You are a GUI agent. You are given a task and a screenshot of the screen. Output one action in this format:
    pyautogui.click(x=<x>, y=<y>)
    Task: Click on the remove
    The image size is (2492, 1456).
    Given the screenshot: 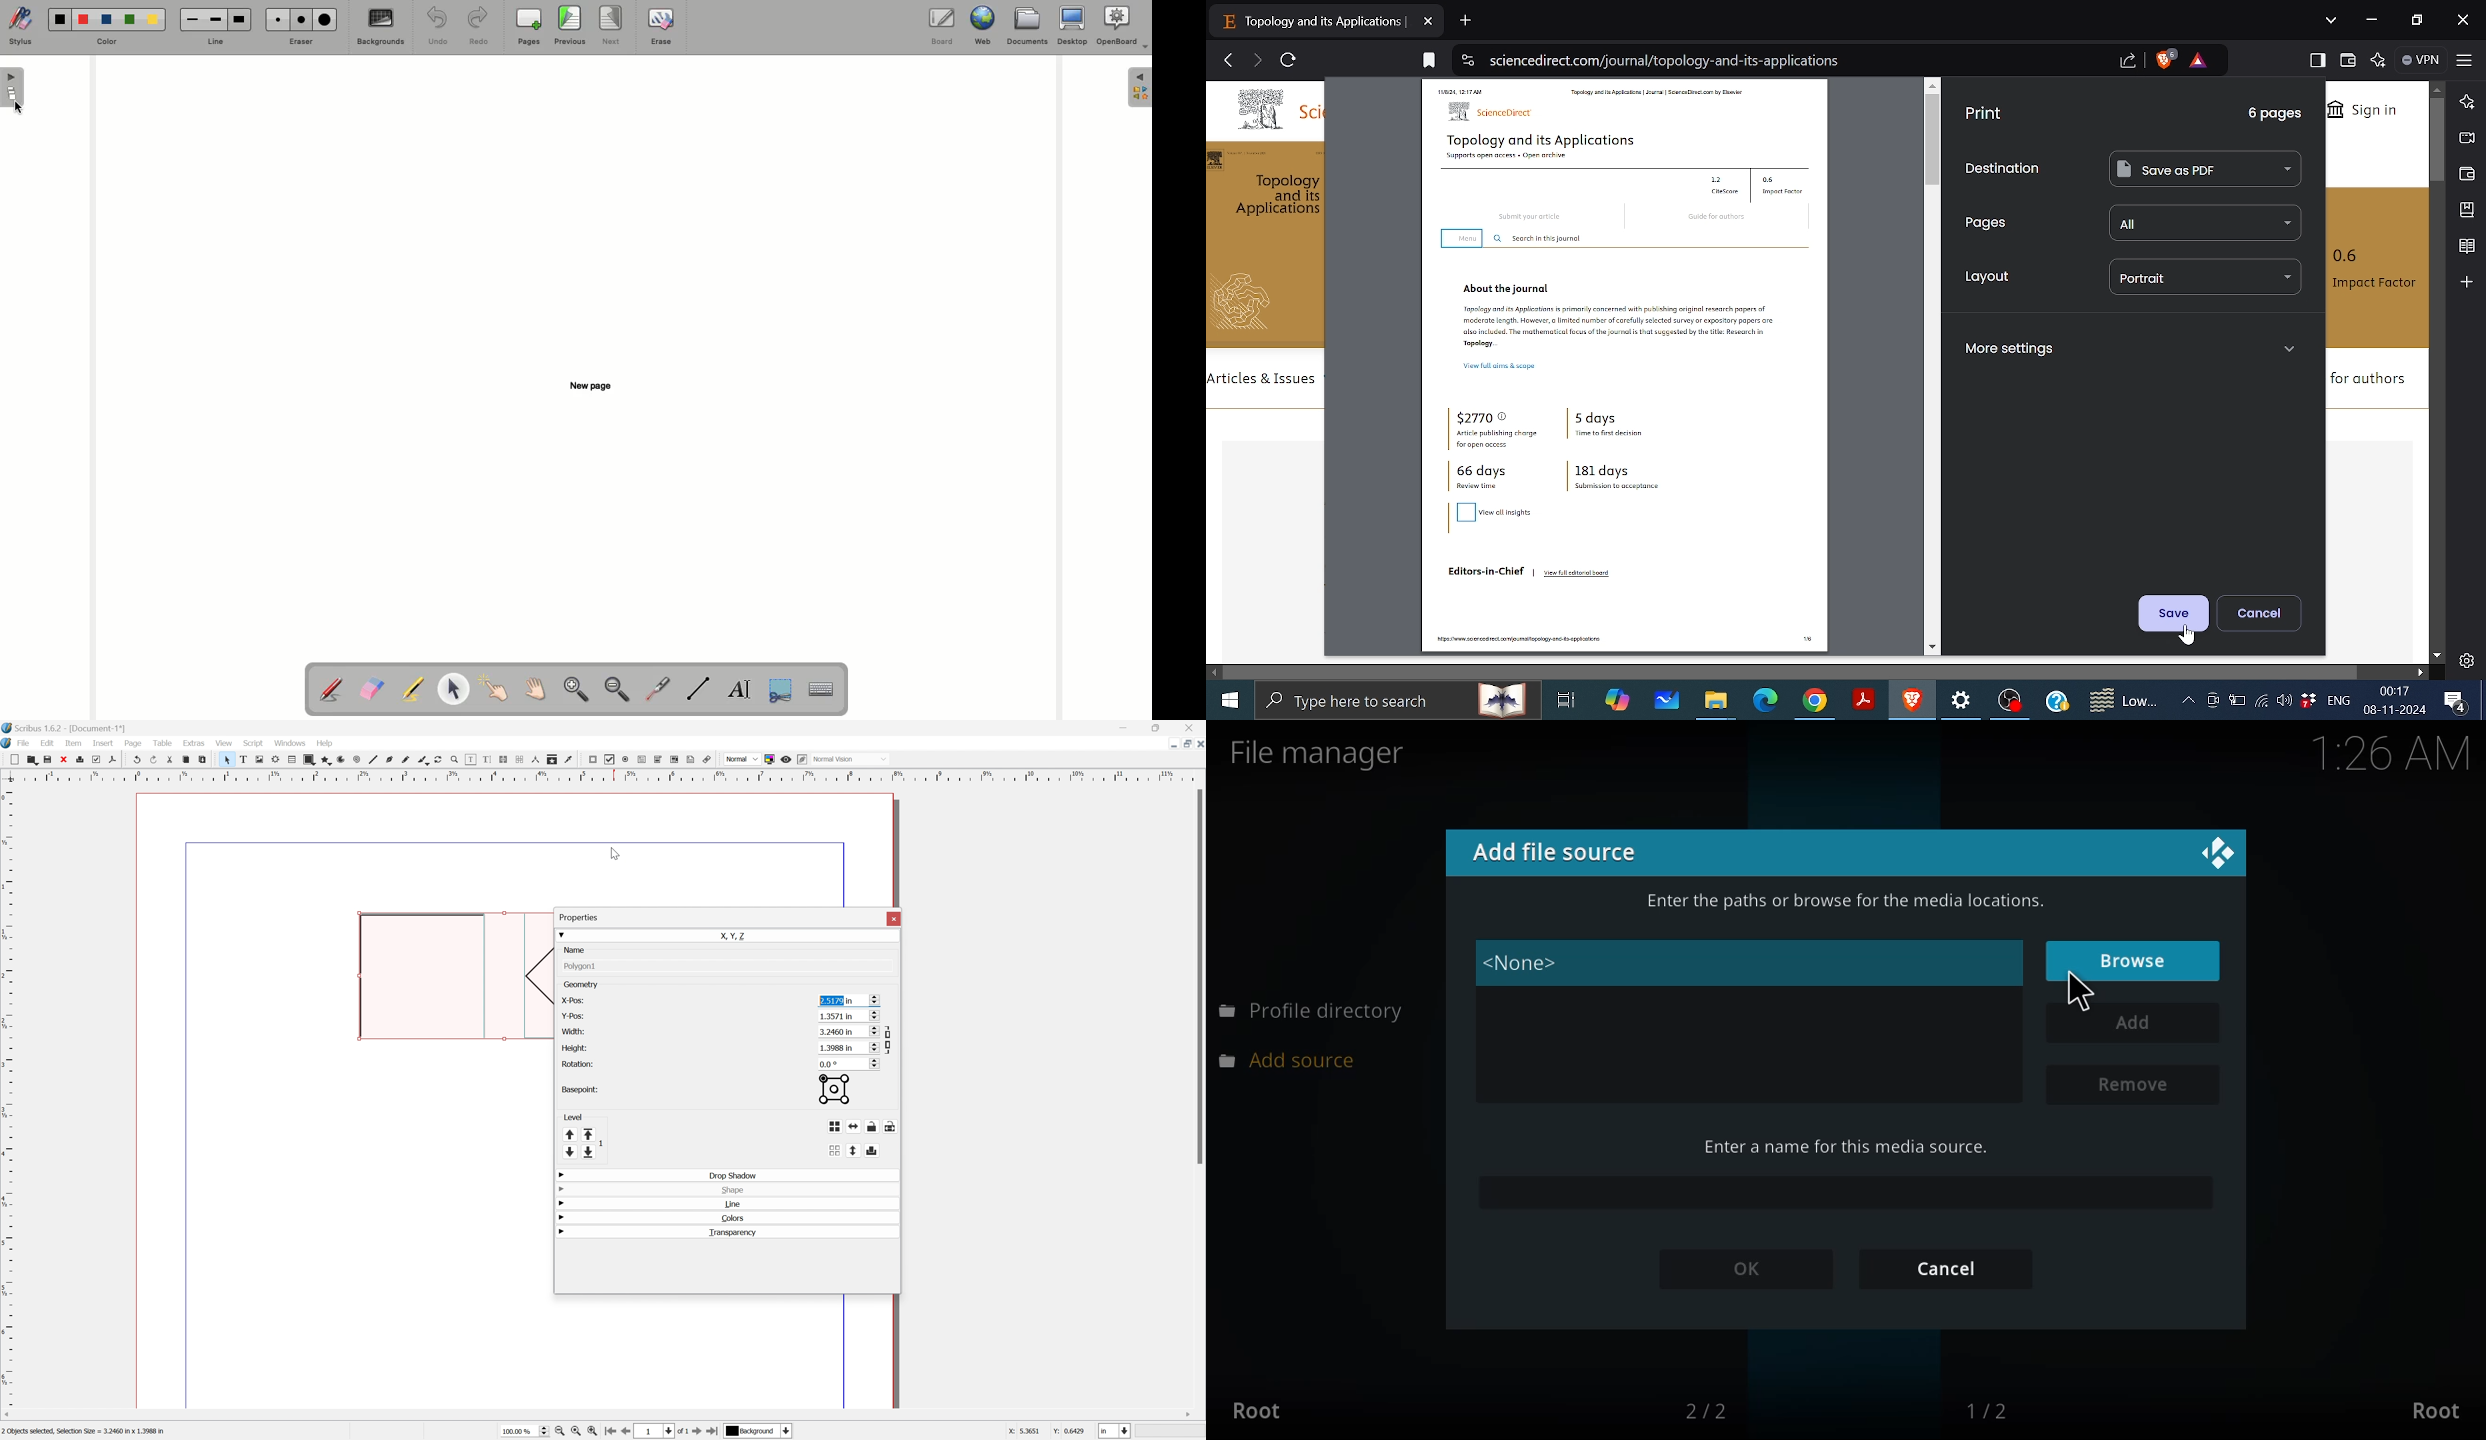 What is the action you would take?
    pyautogui.click(x=2132, y=1085)
    